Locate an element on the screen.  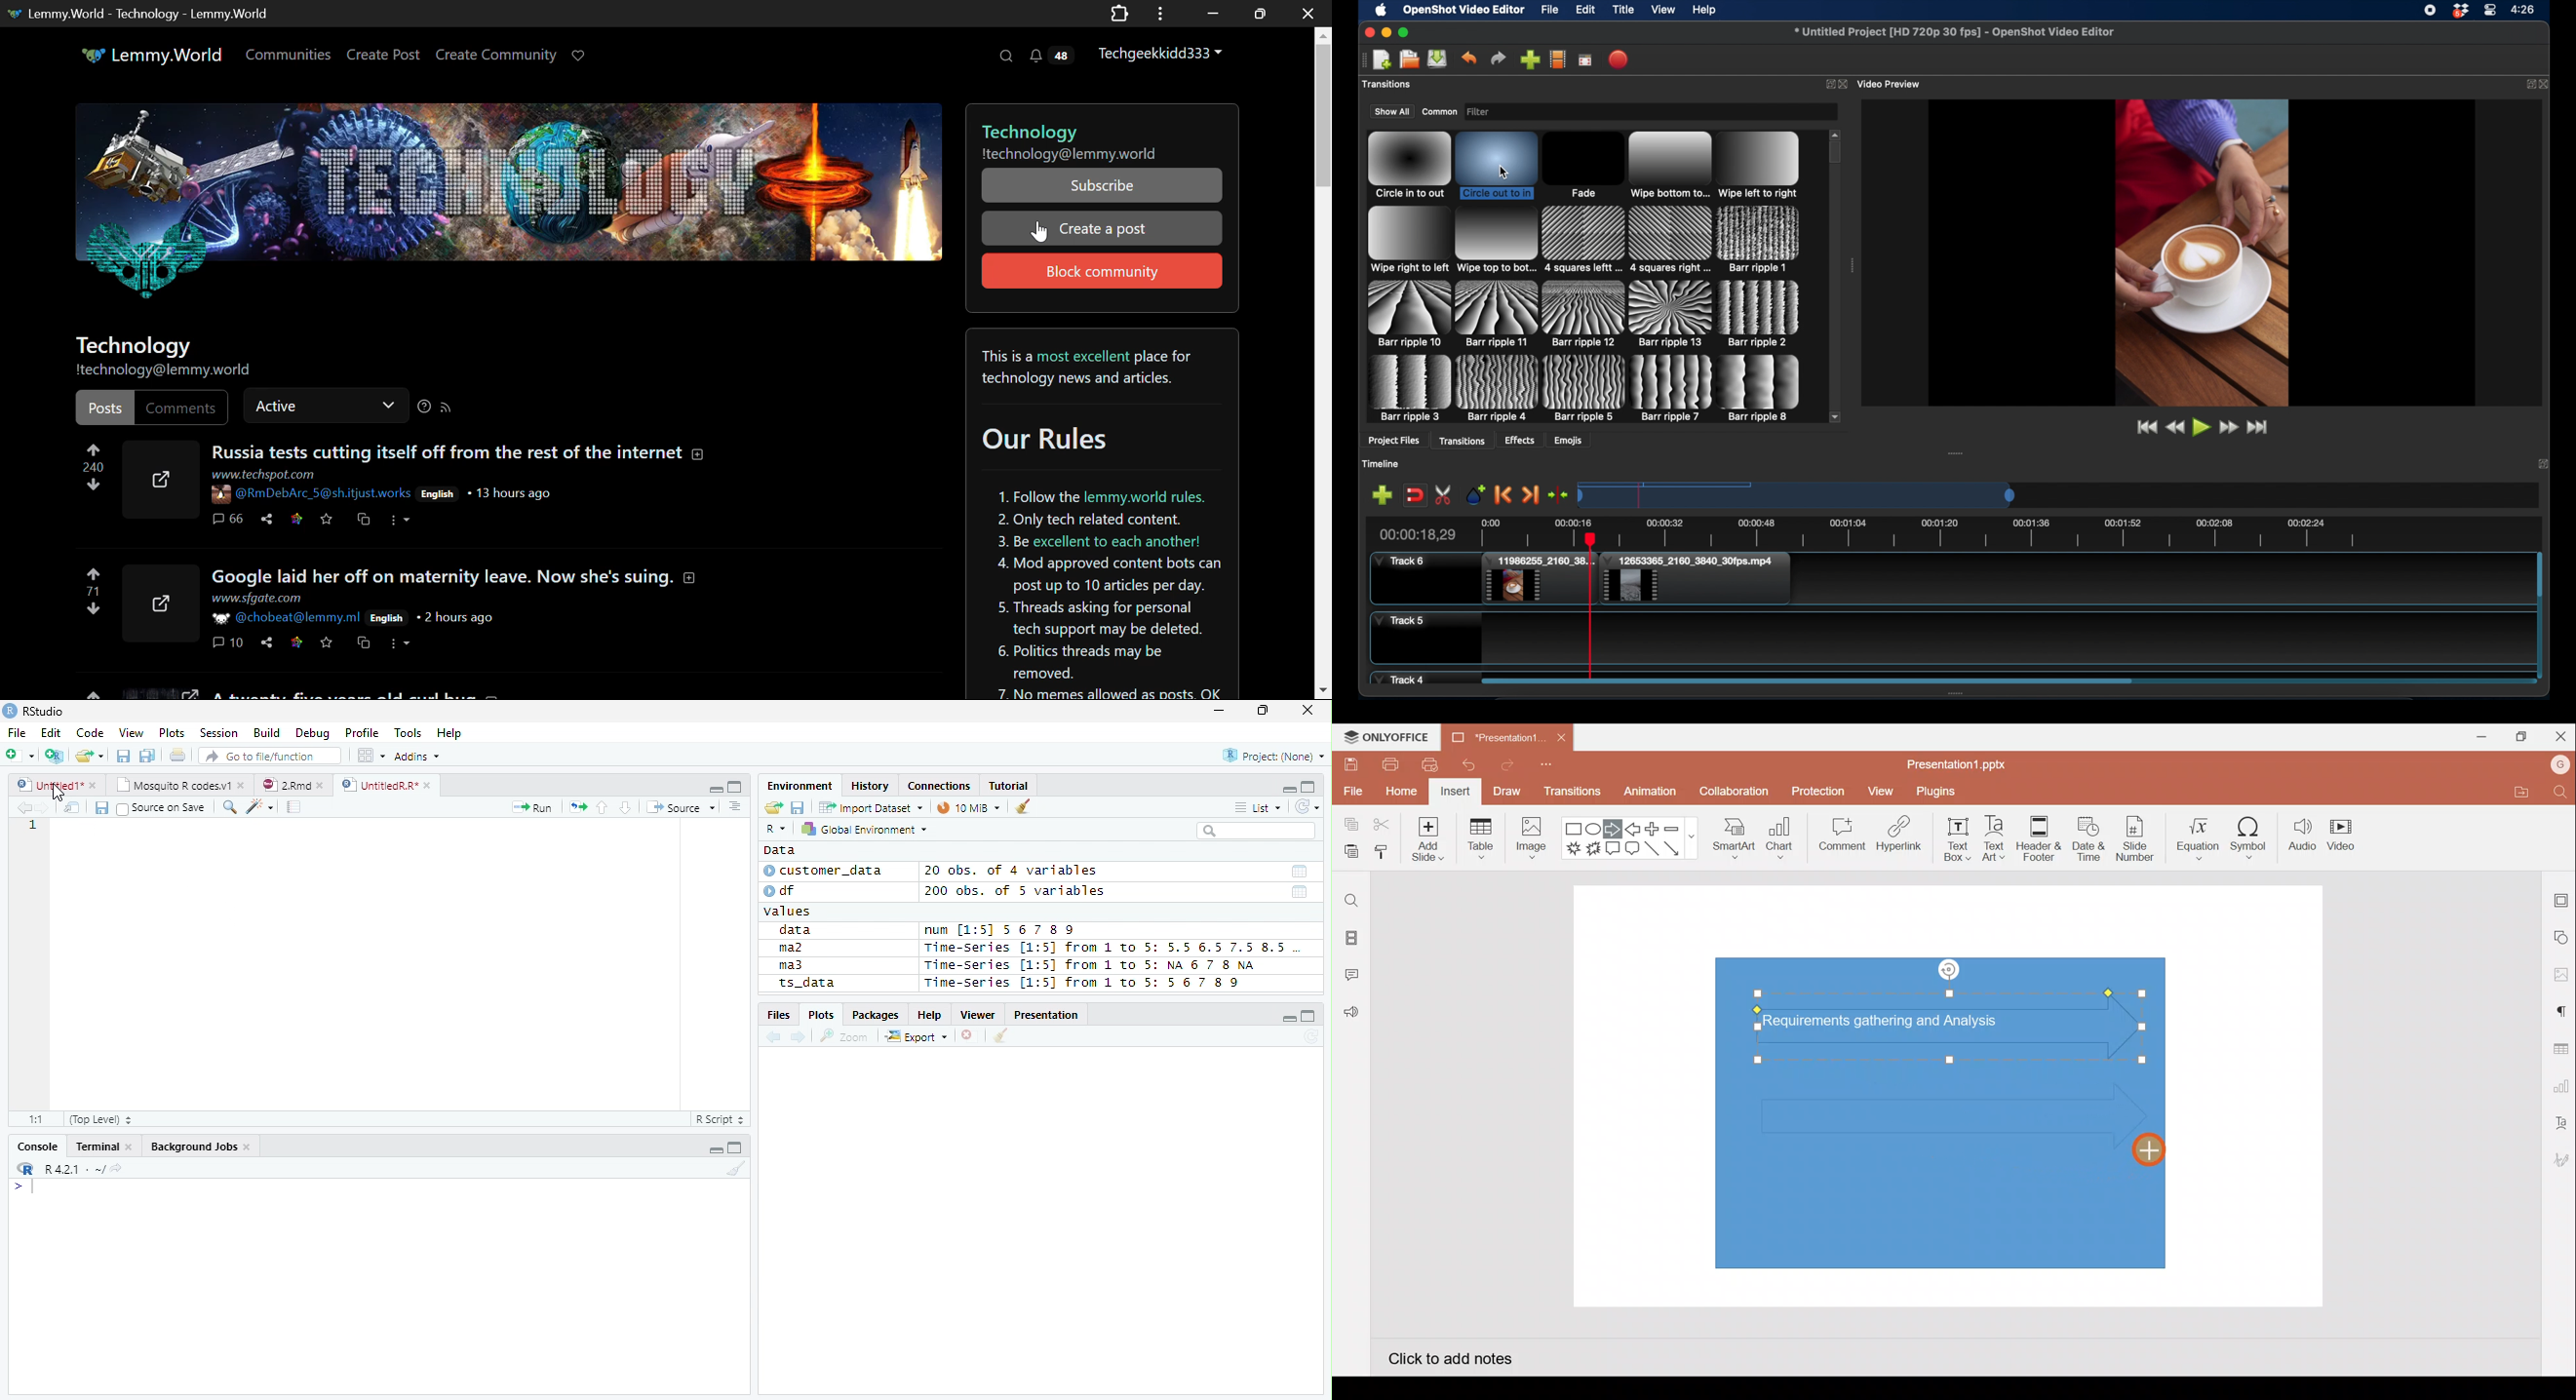
Console is located at coordinates (38, 1145).